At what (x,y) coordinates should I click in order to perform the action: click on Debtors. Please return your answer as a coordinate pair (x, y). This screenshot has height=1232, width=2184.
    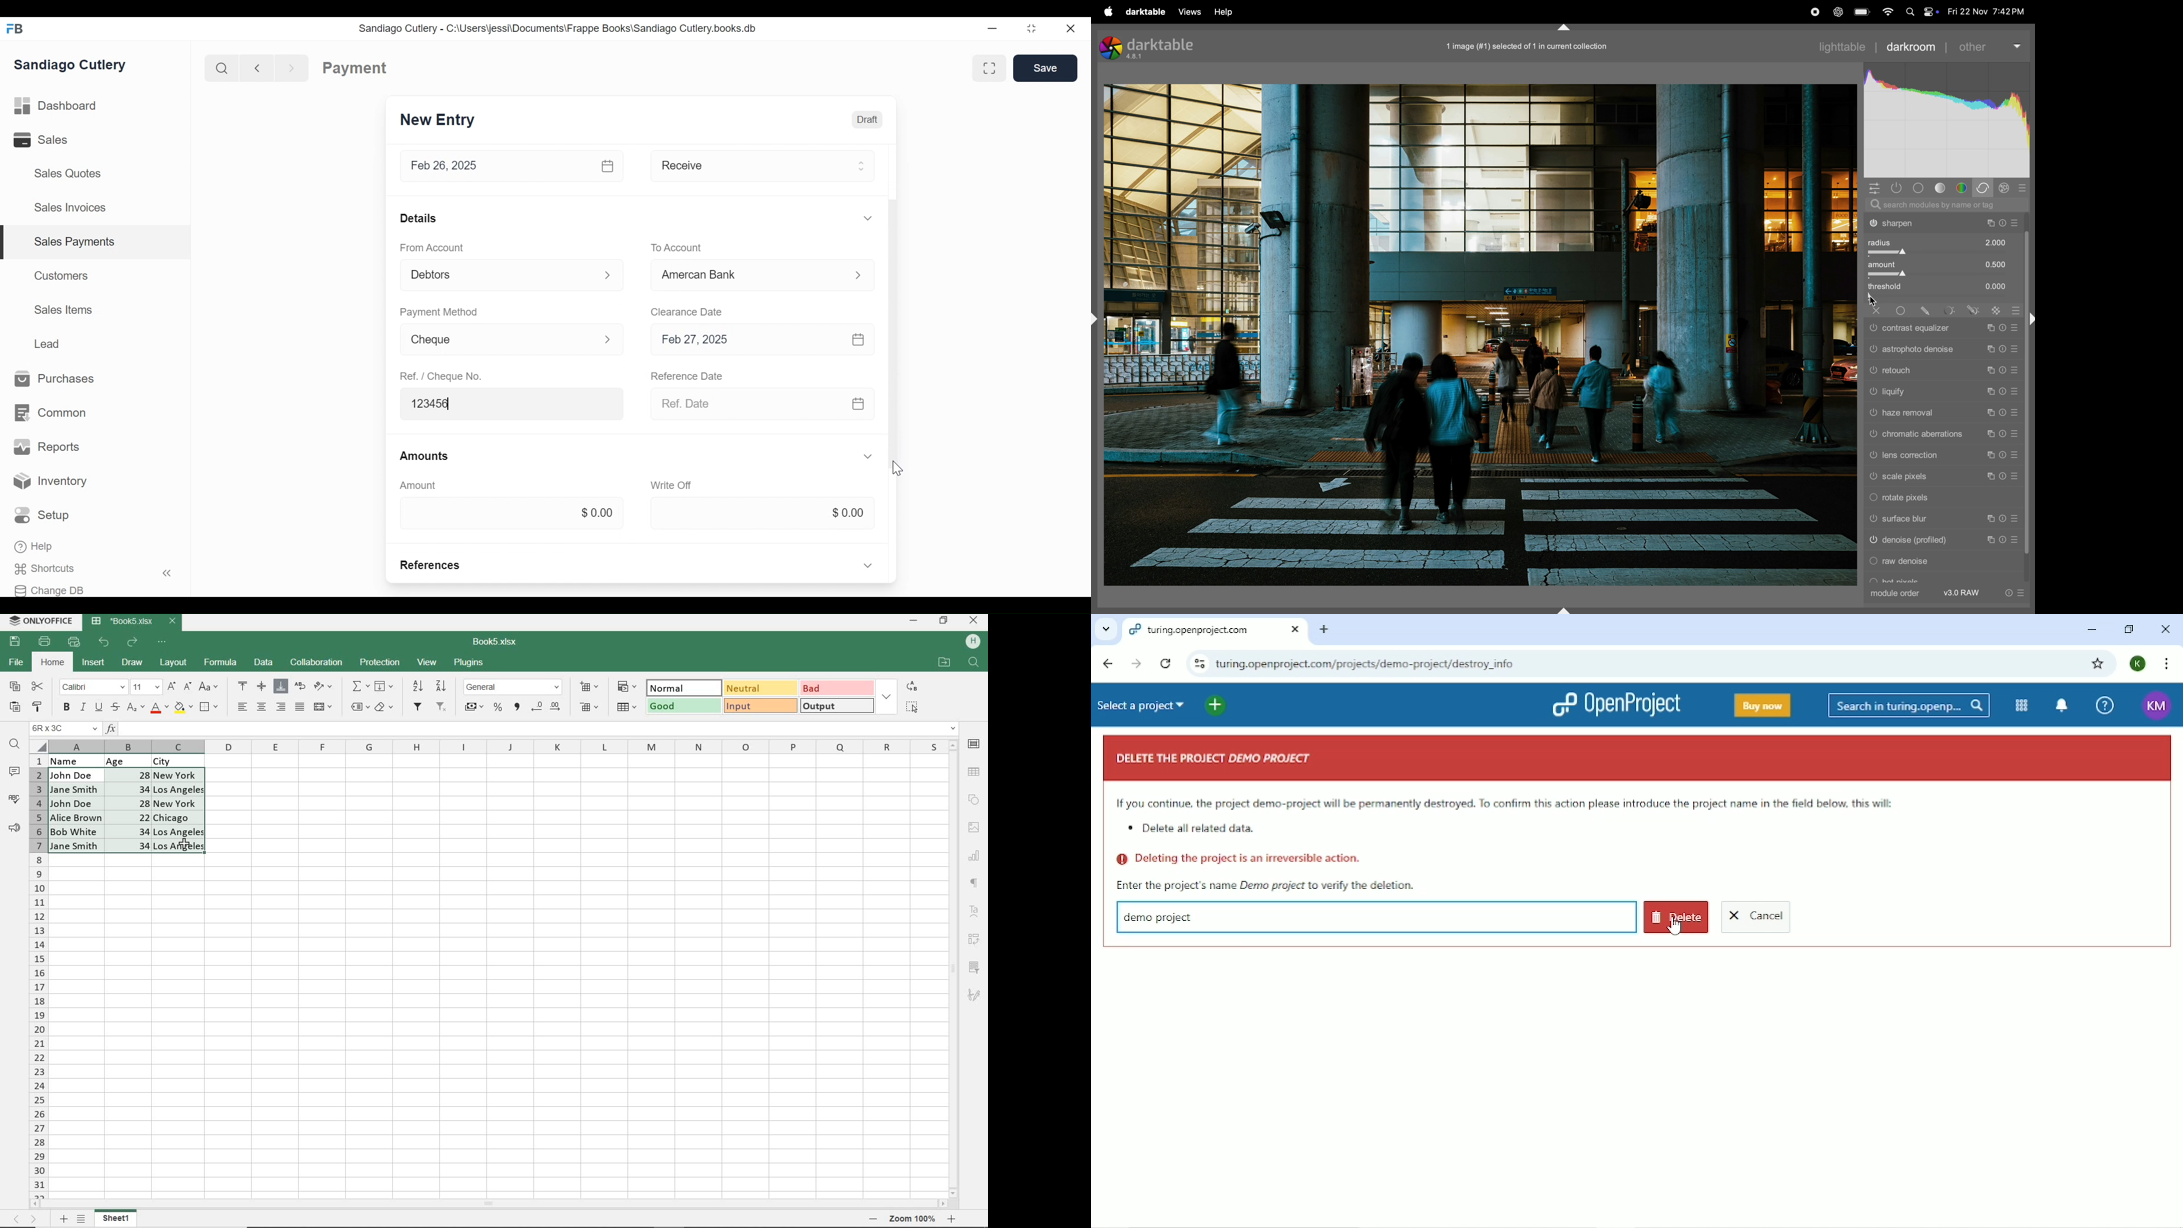
    Looking at the image, I should click on (497, 273).